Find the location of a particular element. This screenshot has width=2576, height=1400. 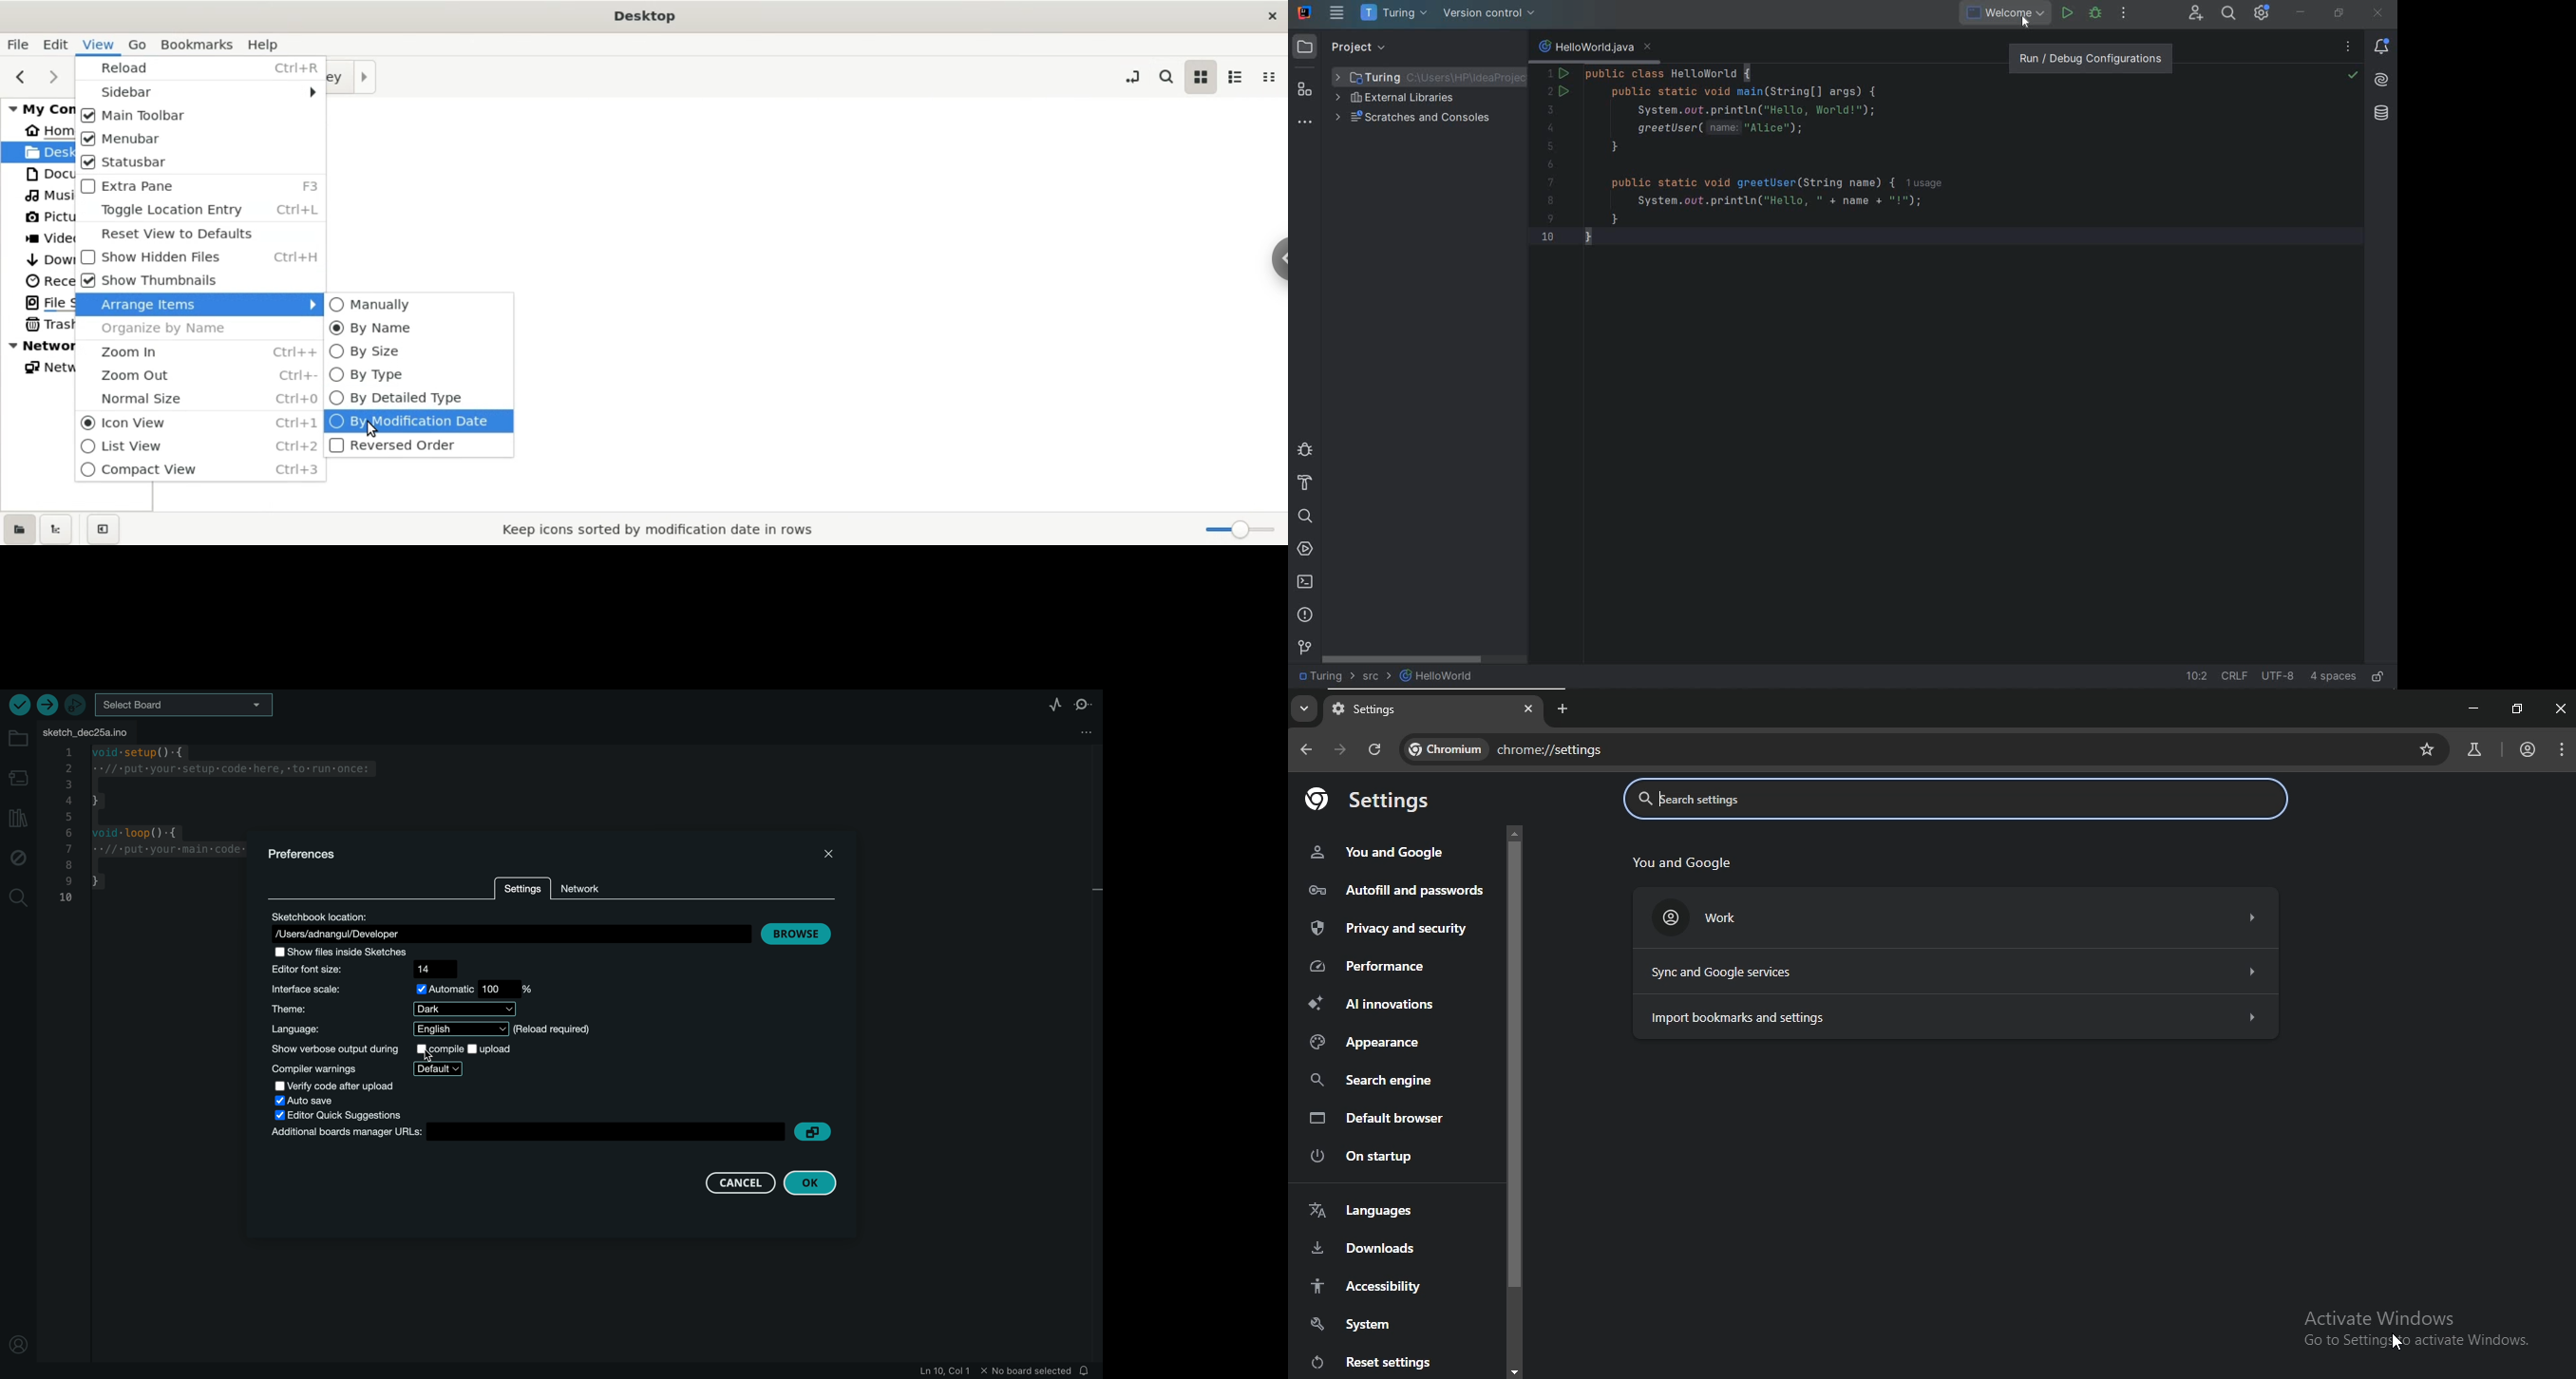

click to go back is located at coordinates (1306, 750).